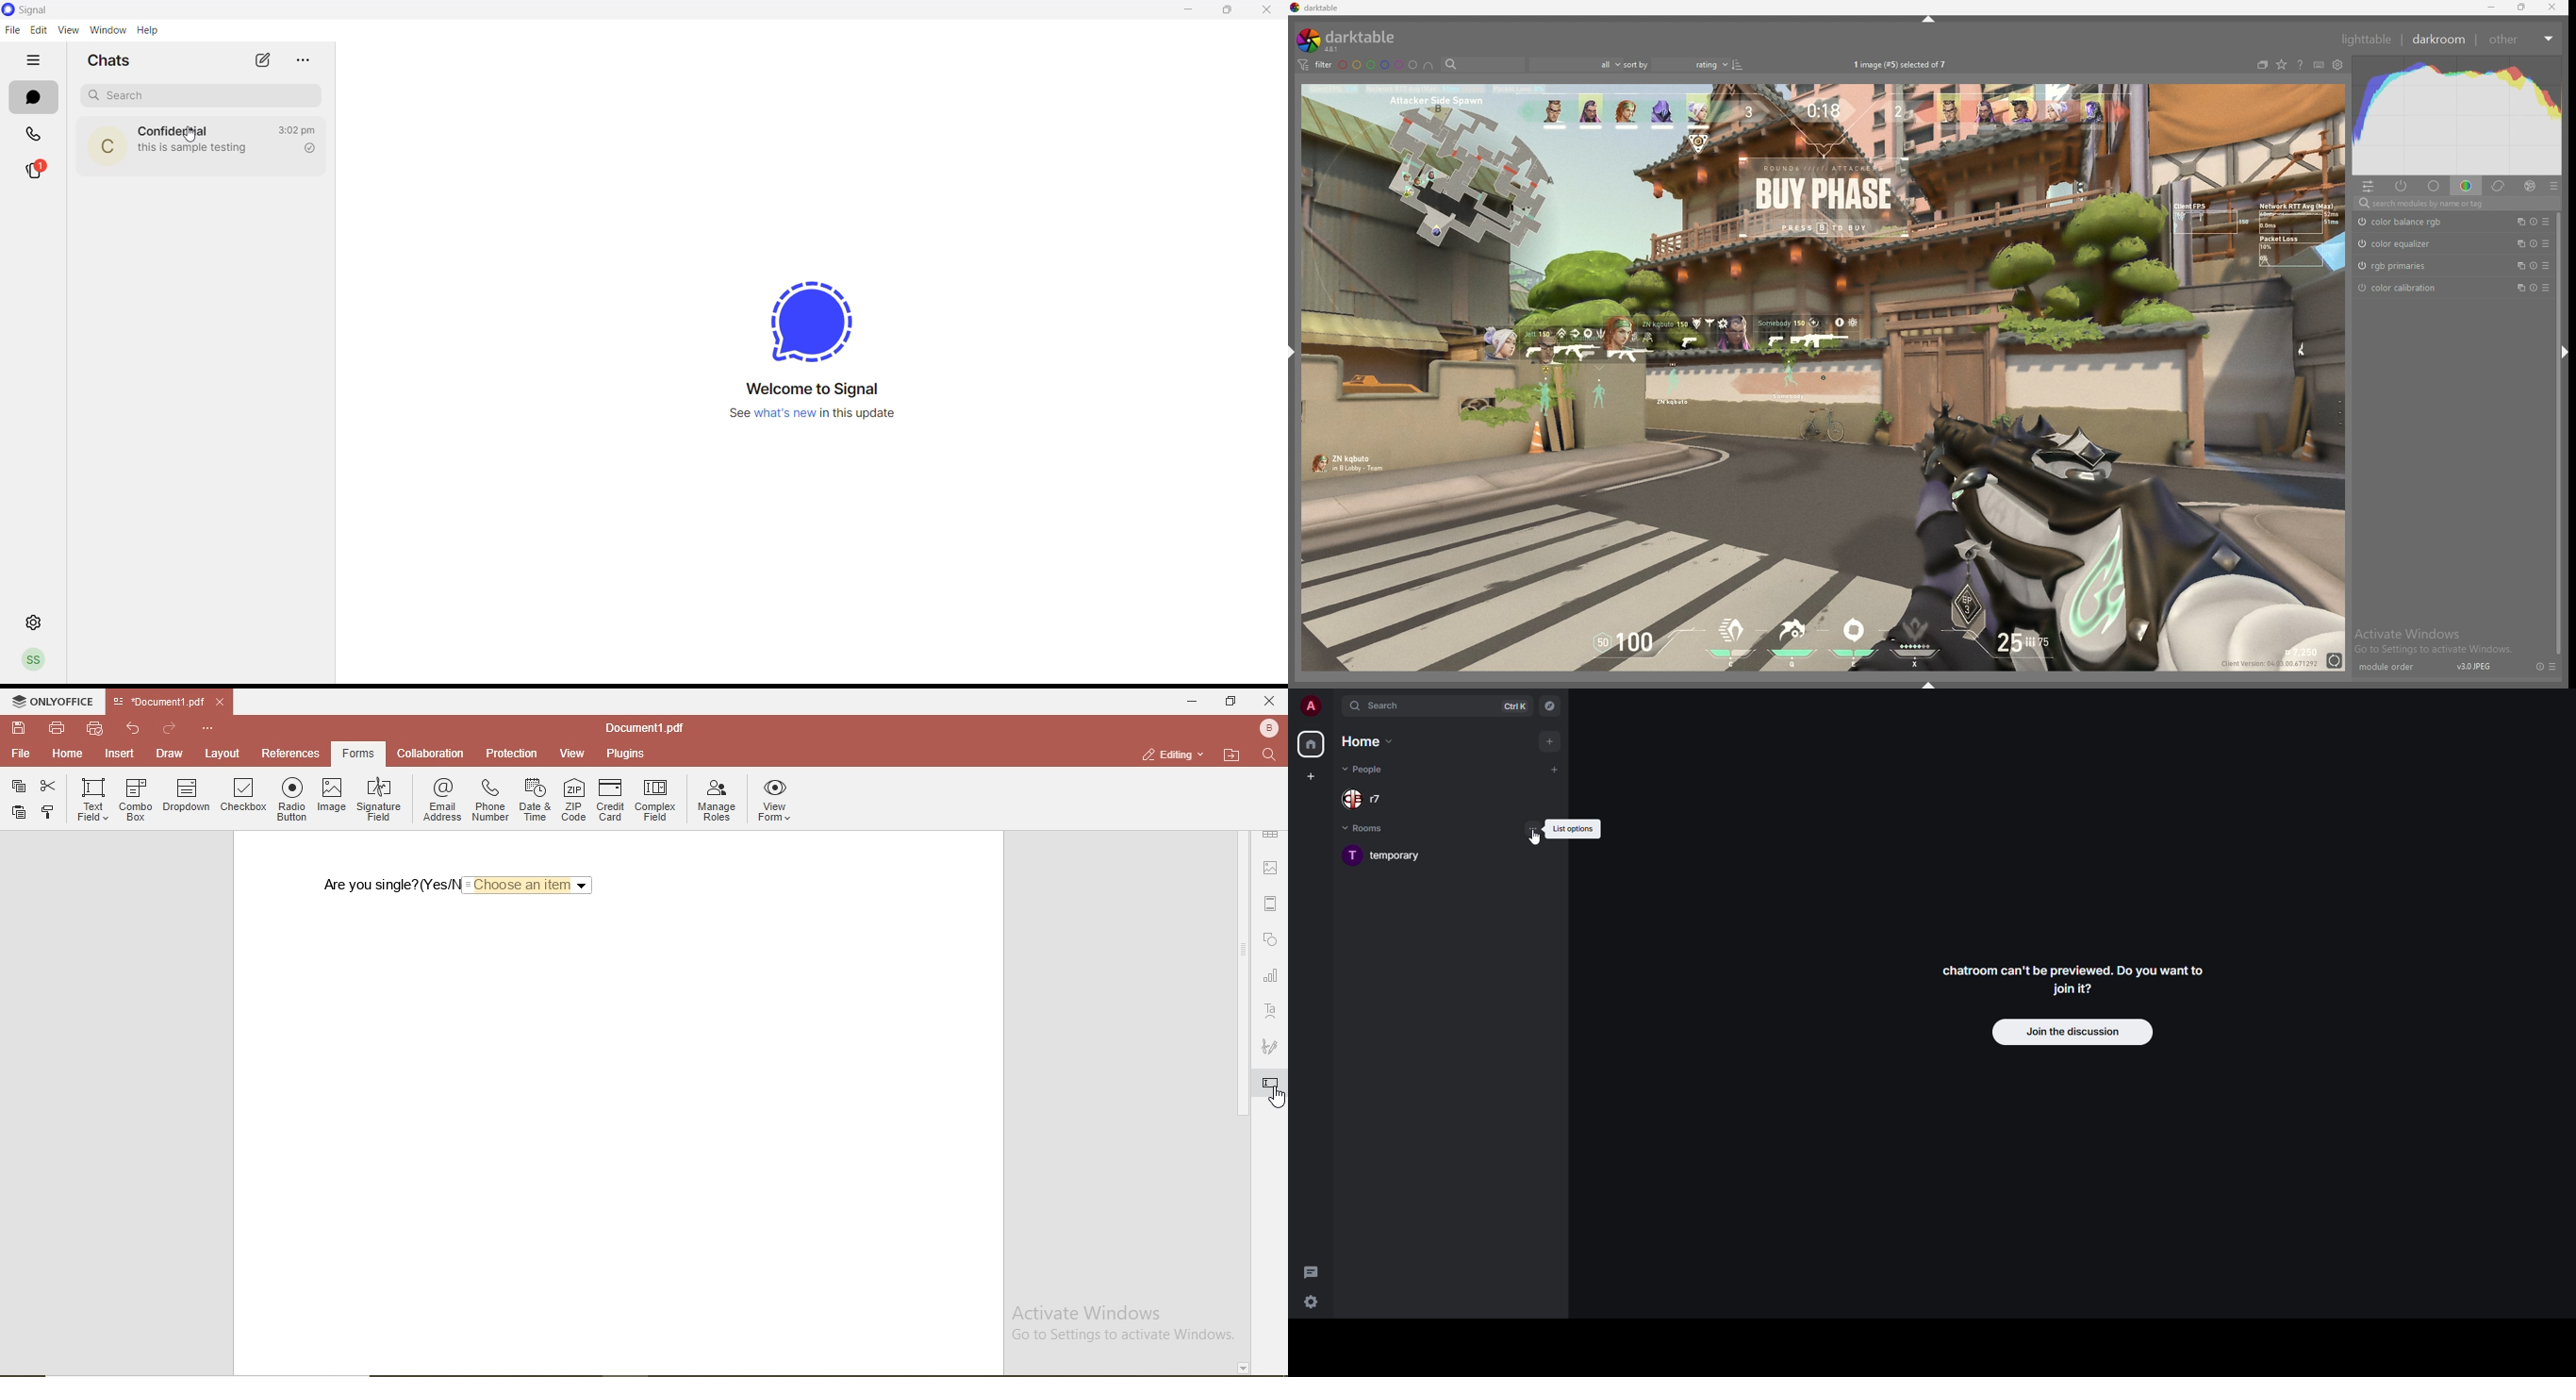 This screenshot has width=2576, height=1400. Describe the element at coordinates (1530, 847) in the screenshot. I see `cursor` at that location.